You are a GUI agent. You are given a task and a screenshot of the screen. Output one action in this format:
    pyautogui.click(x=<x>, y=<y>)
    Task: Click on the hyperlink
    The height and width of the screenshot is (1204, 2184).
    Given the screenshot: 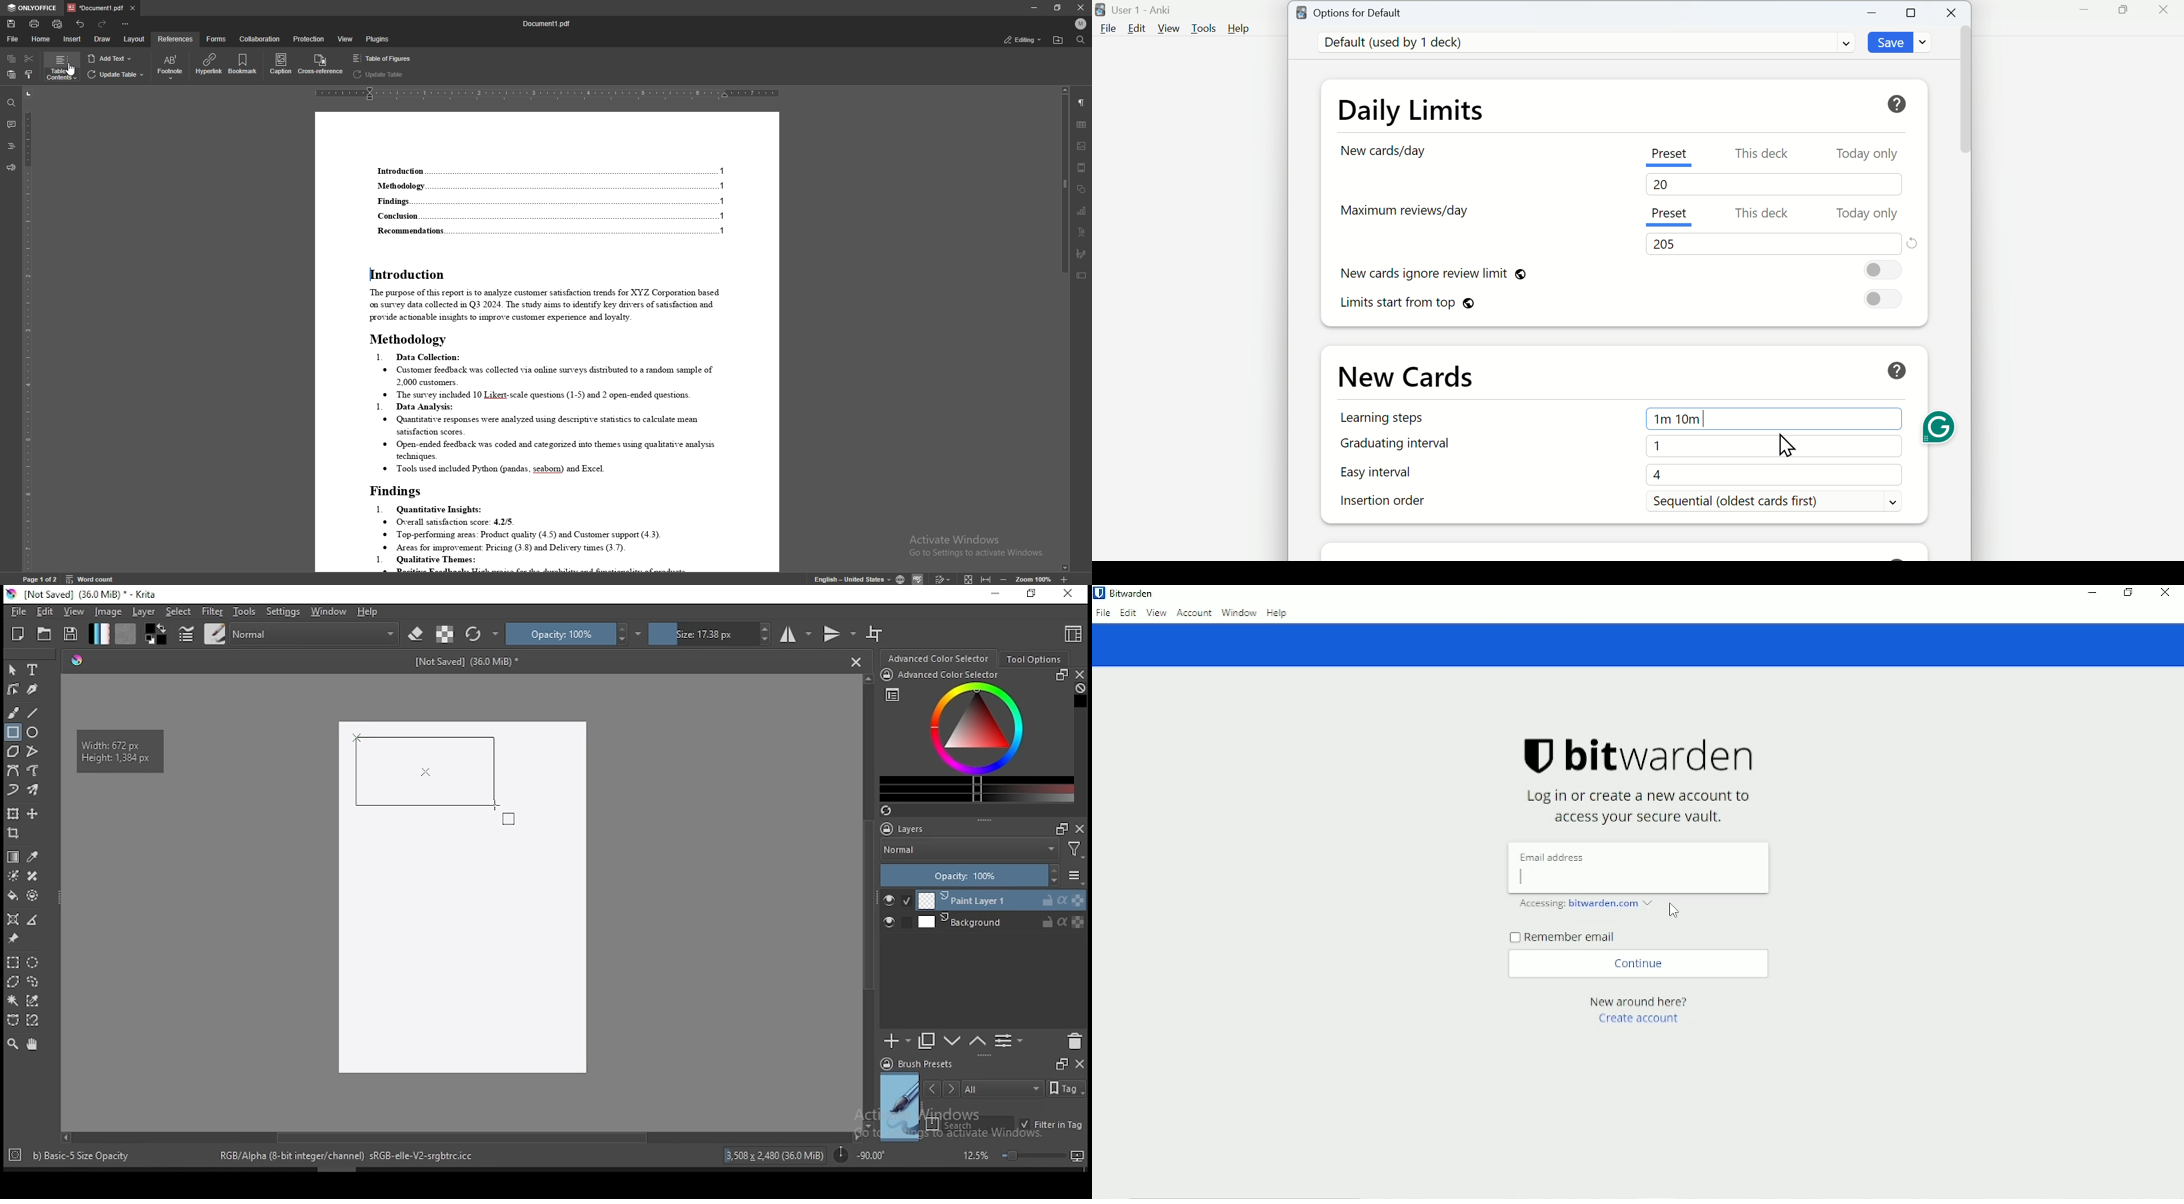 What is the action you would take?
    pyautogui.click(x=211, y=64)
    